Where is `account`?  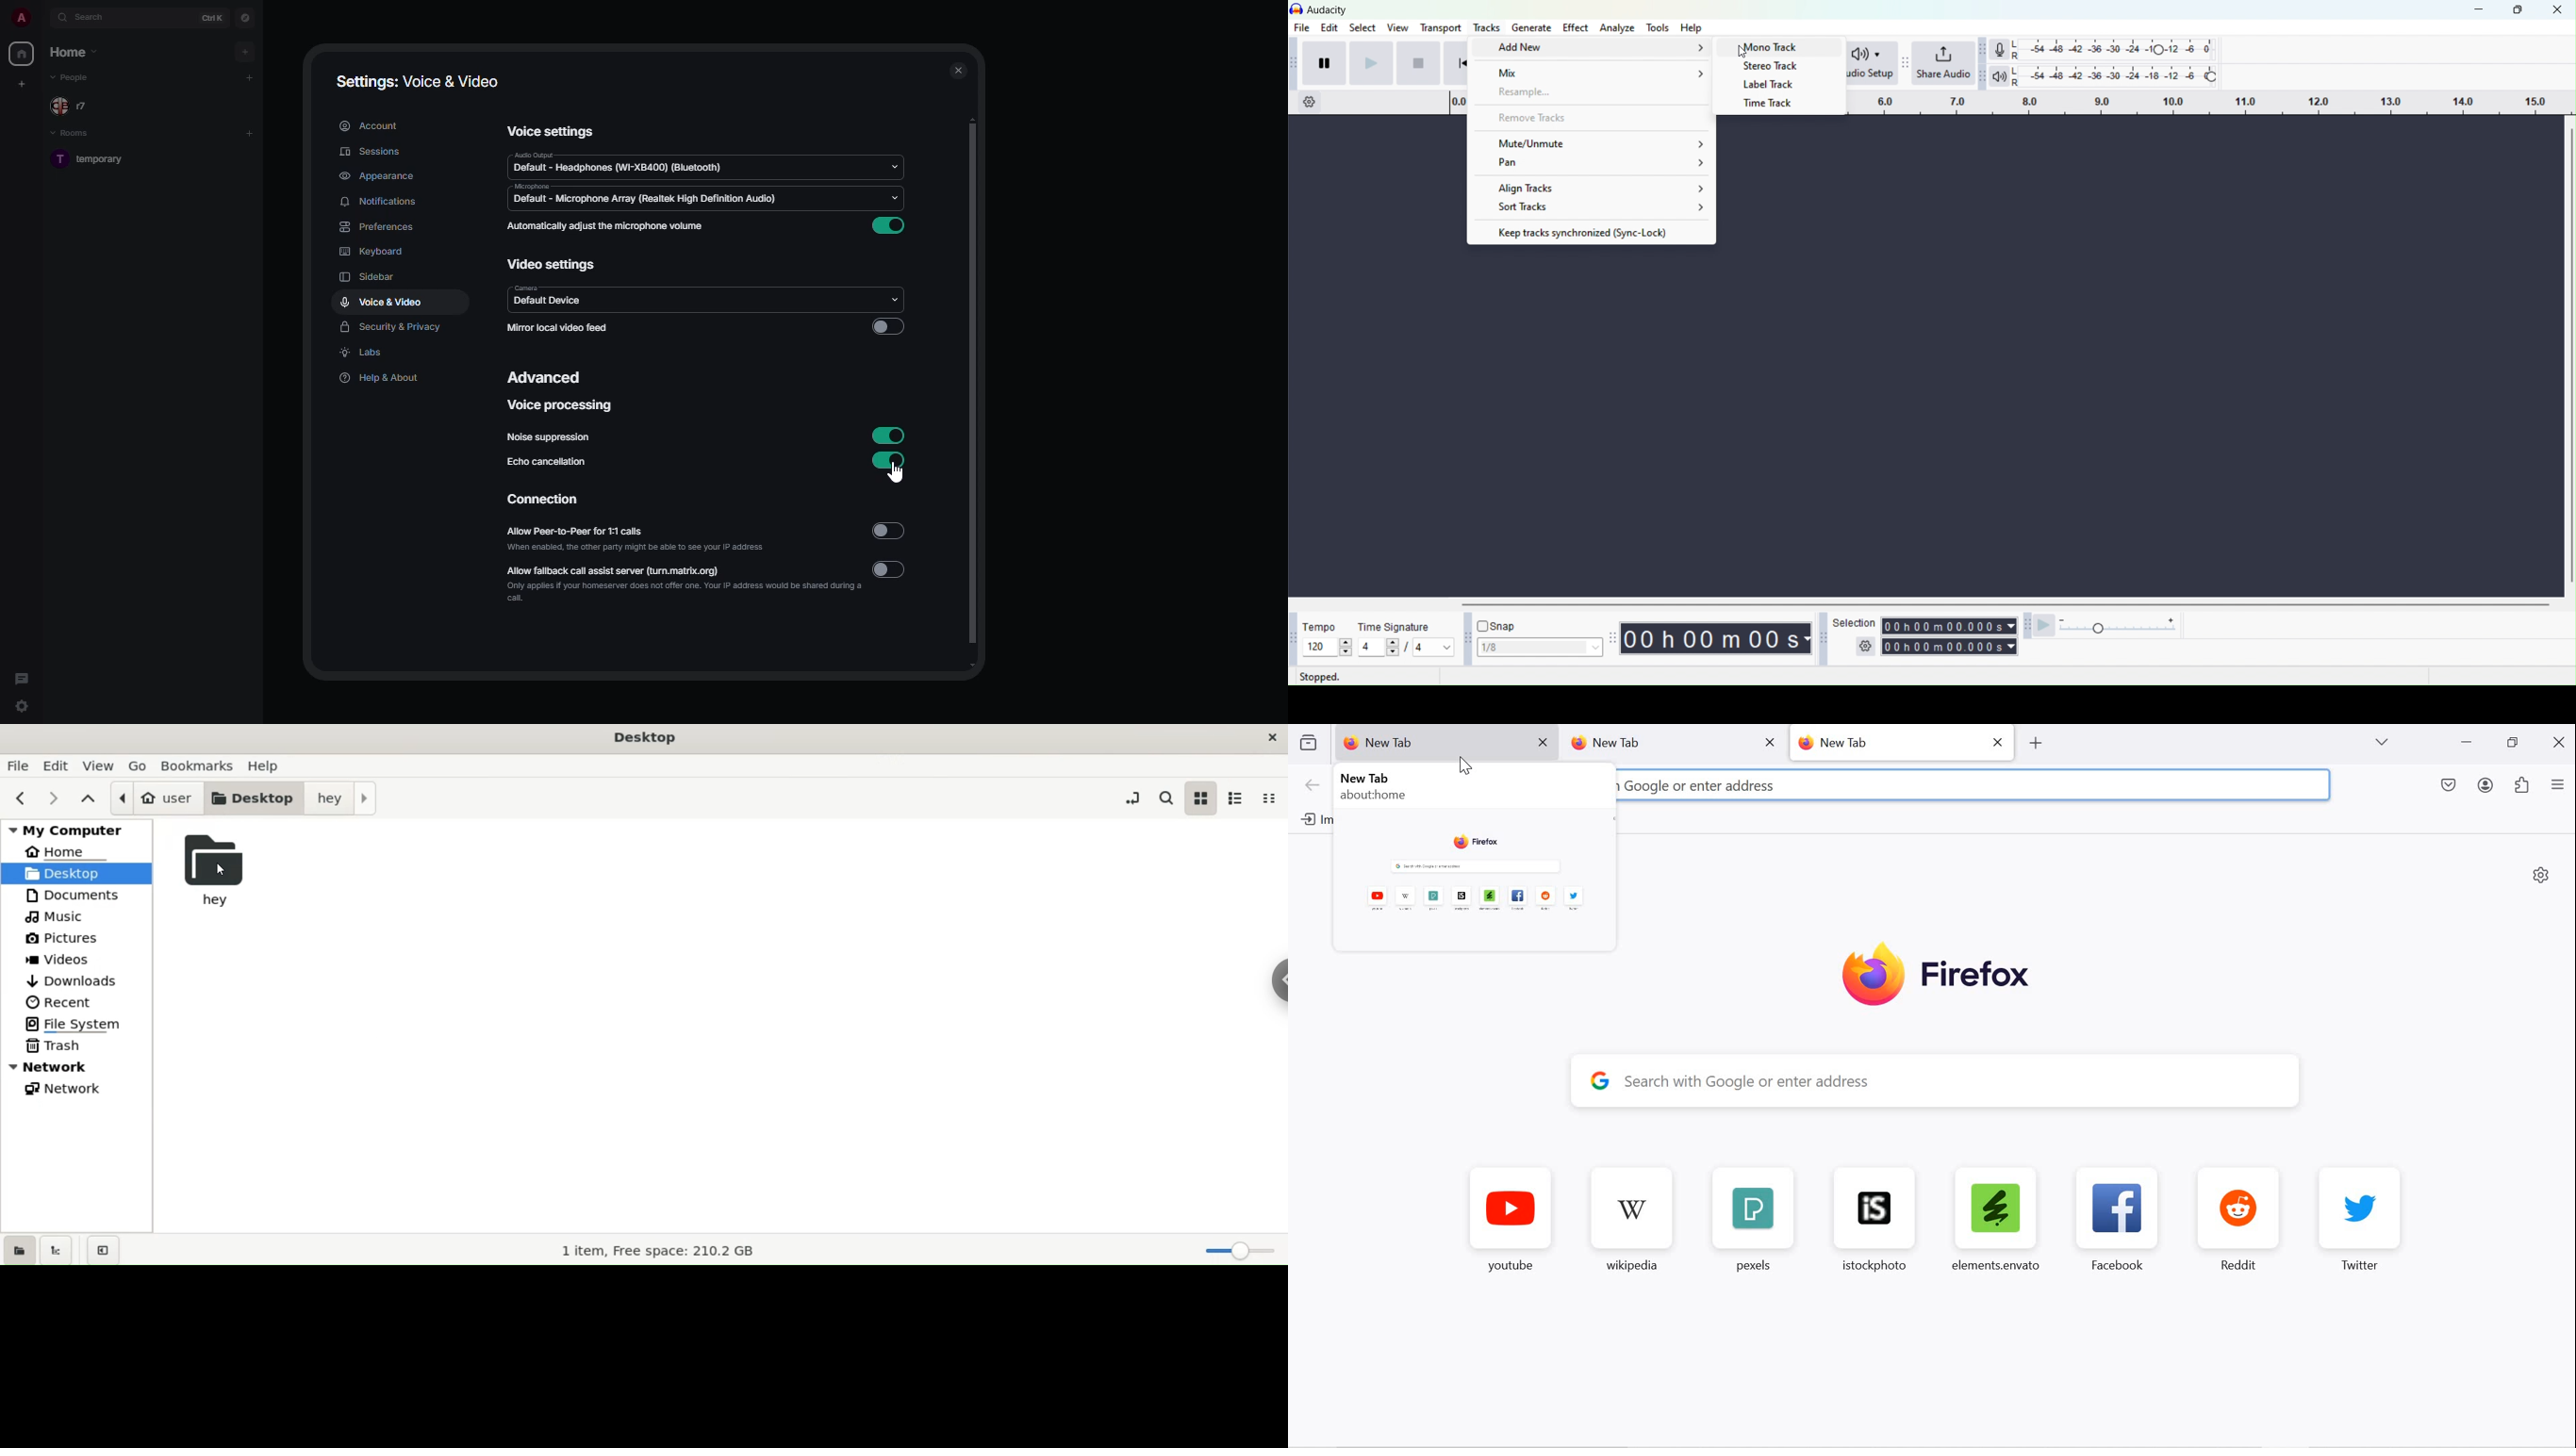 account is located at coordinates (370, 124).